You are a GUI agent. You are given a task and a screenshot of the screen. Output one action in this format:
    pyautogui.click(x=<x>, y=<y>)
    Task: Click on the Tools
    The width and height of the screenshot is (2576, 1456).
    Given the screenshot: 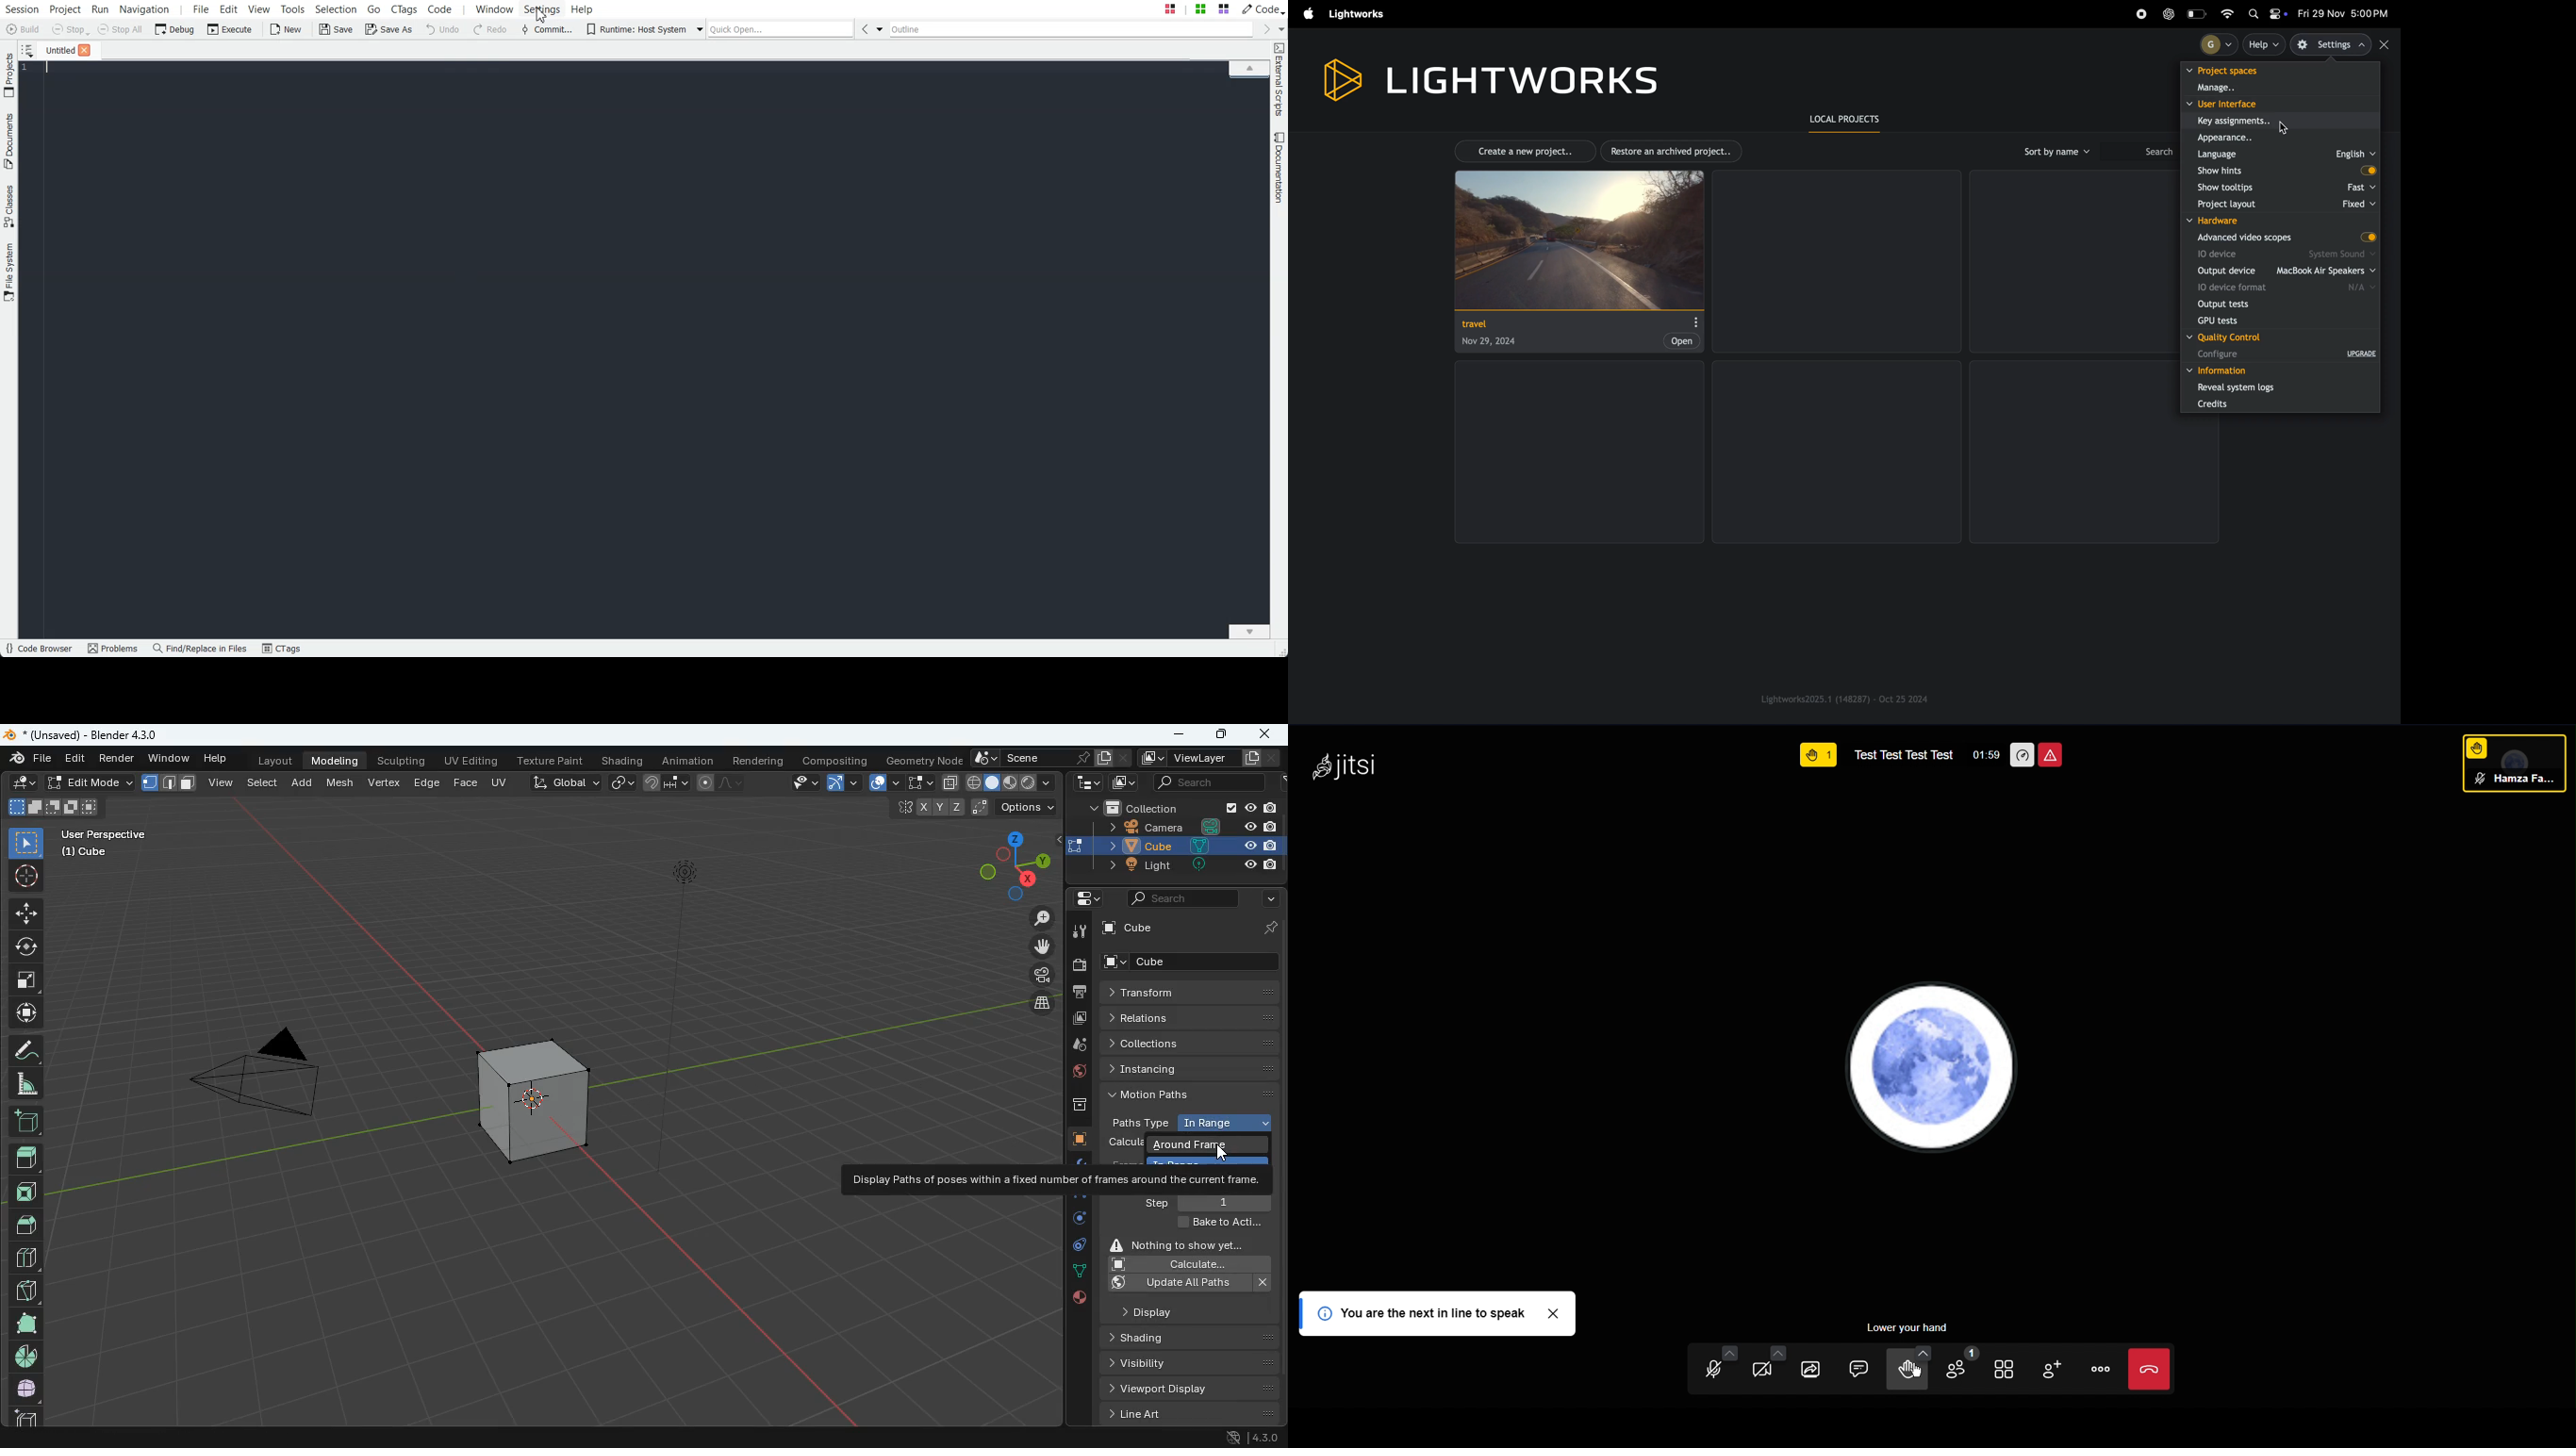 What is the action you would take?
    pyautogui.click(x=294, y=9)
    